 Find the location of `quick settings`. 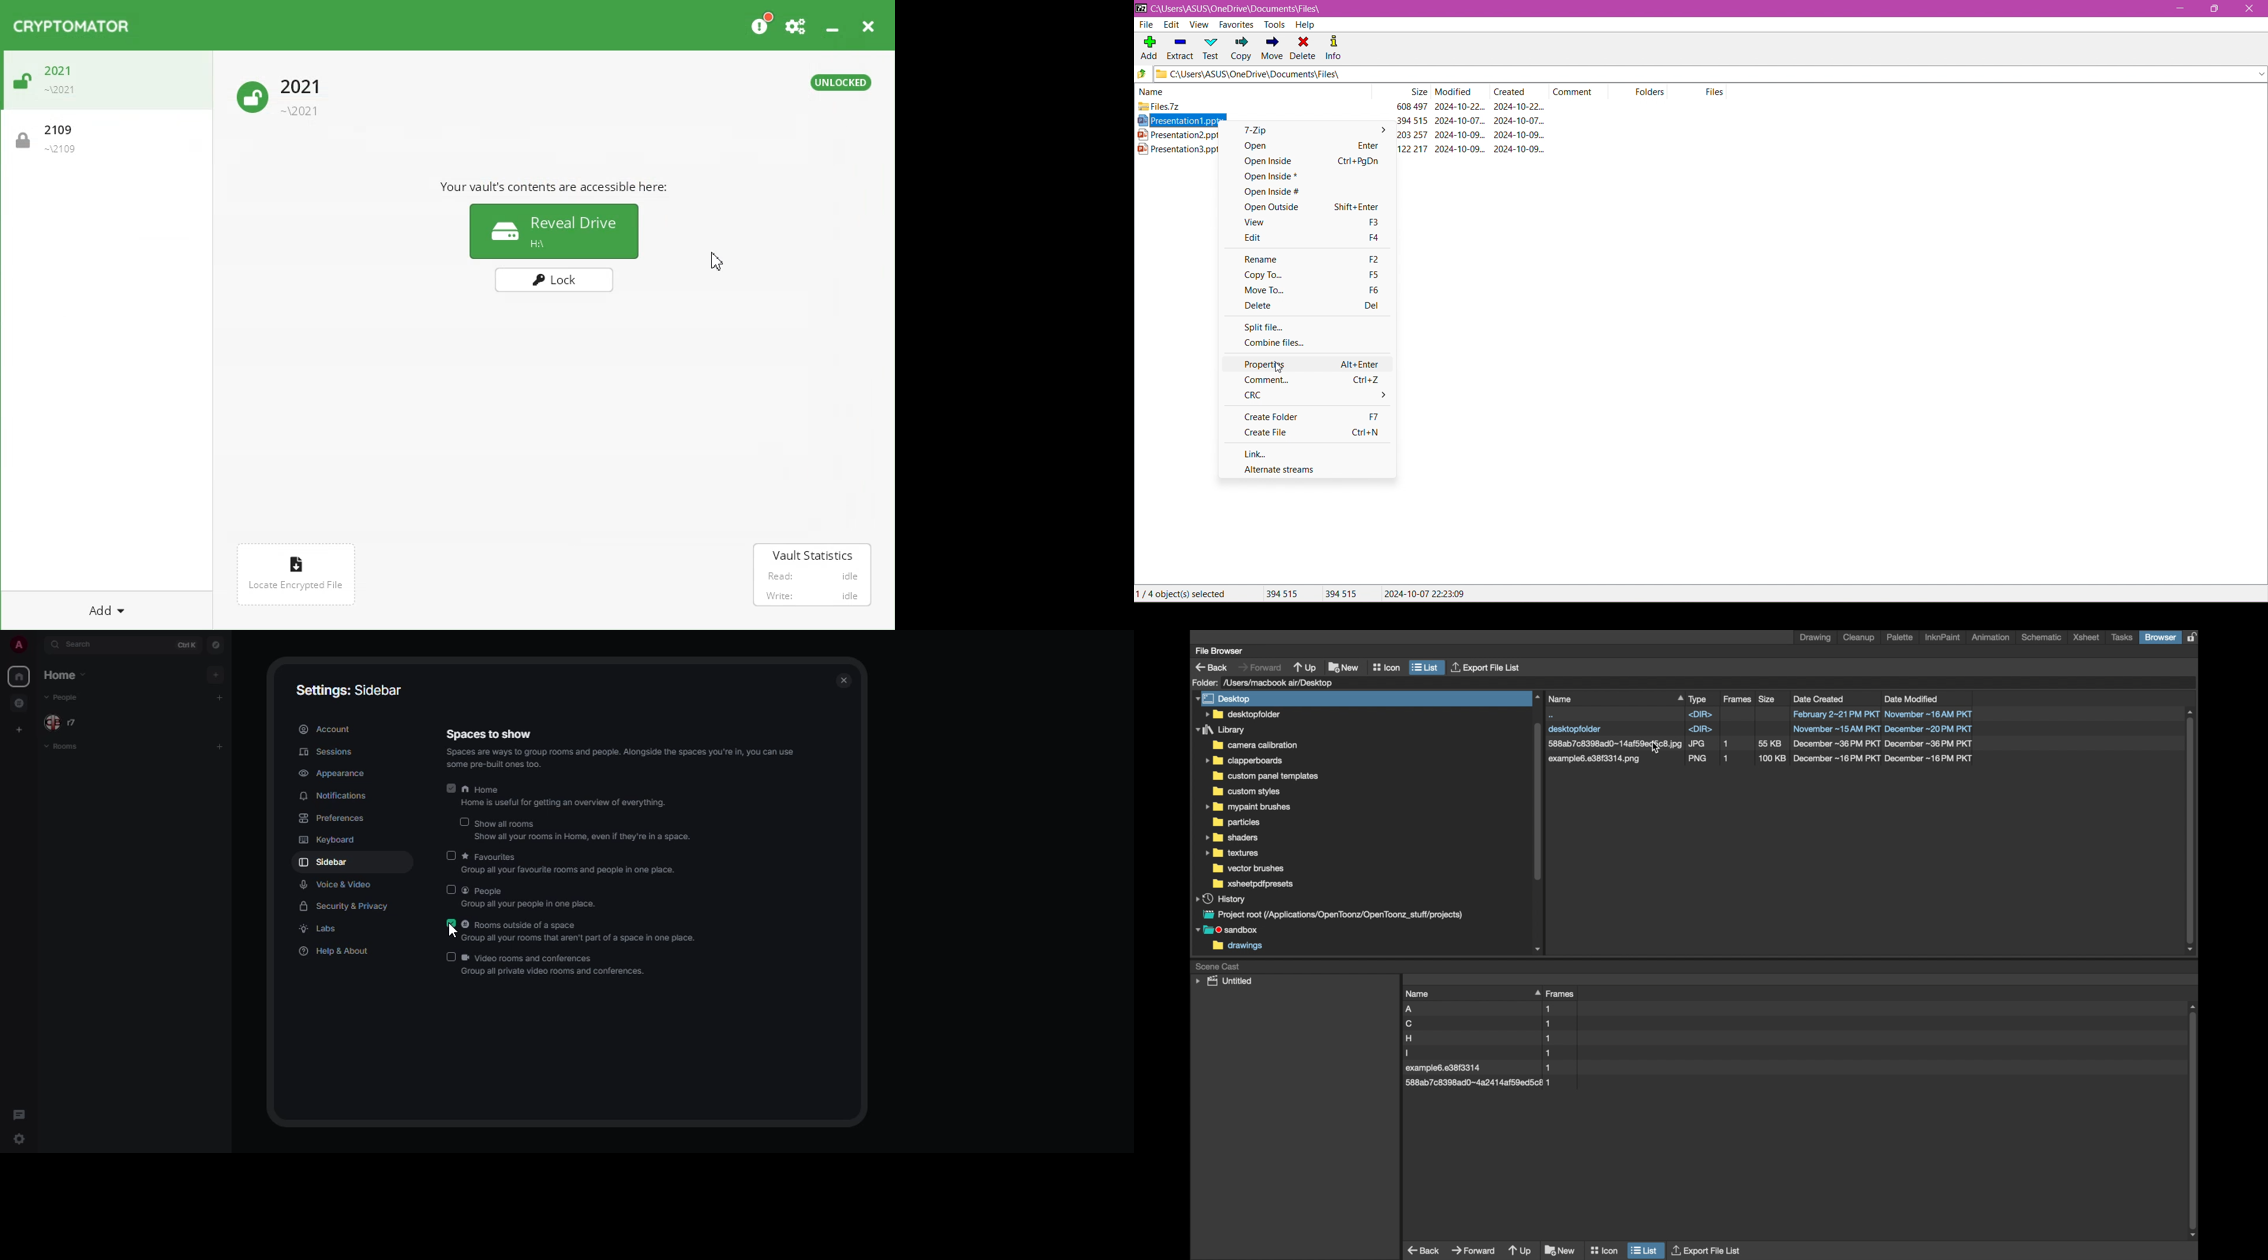

quick settings is located at coordinates (23, 1142).